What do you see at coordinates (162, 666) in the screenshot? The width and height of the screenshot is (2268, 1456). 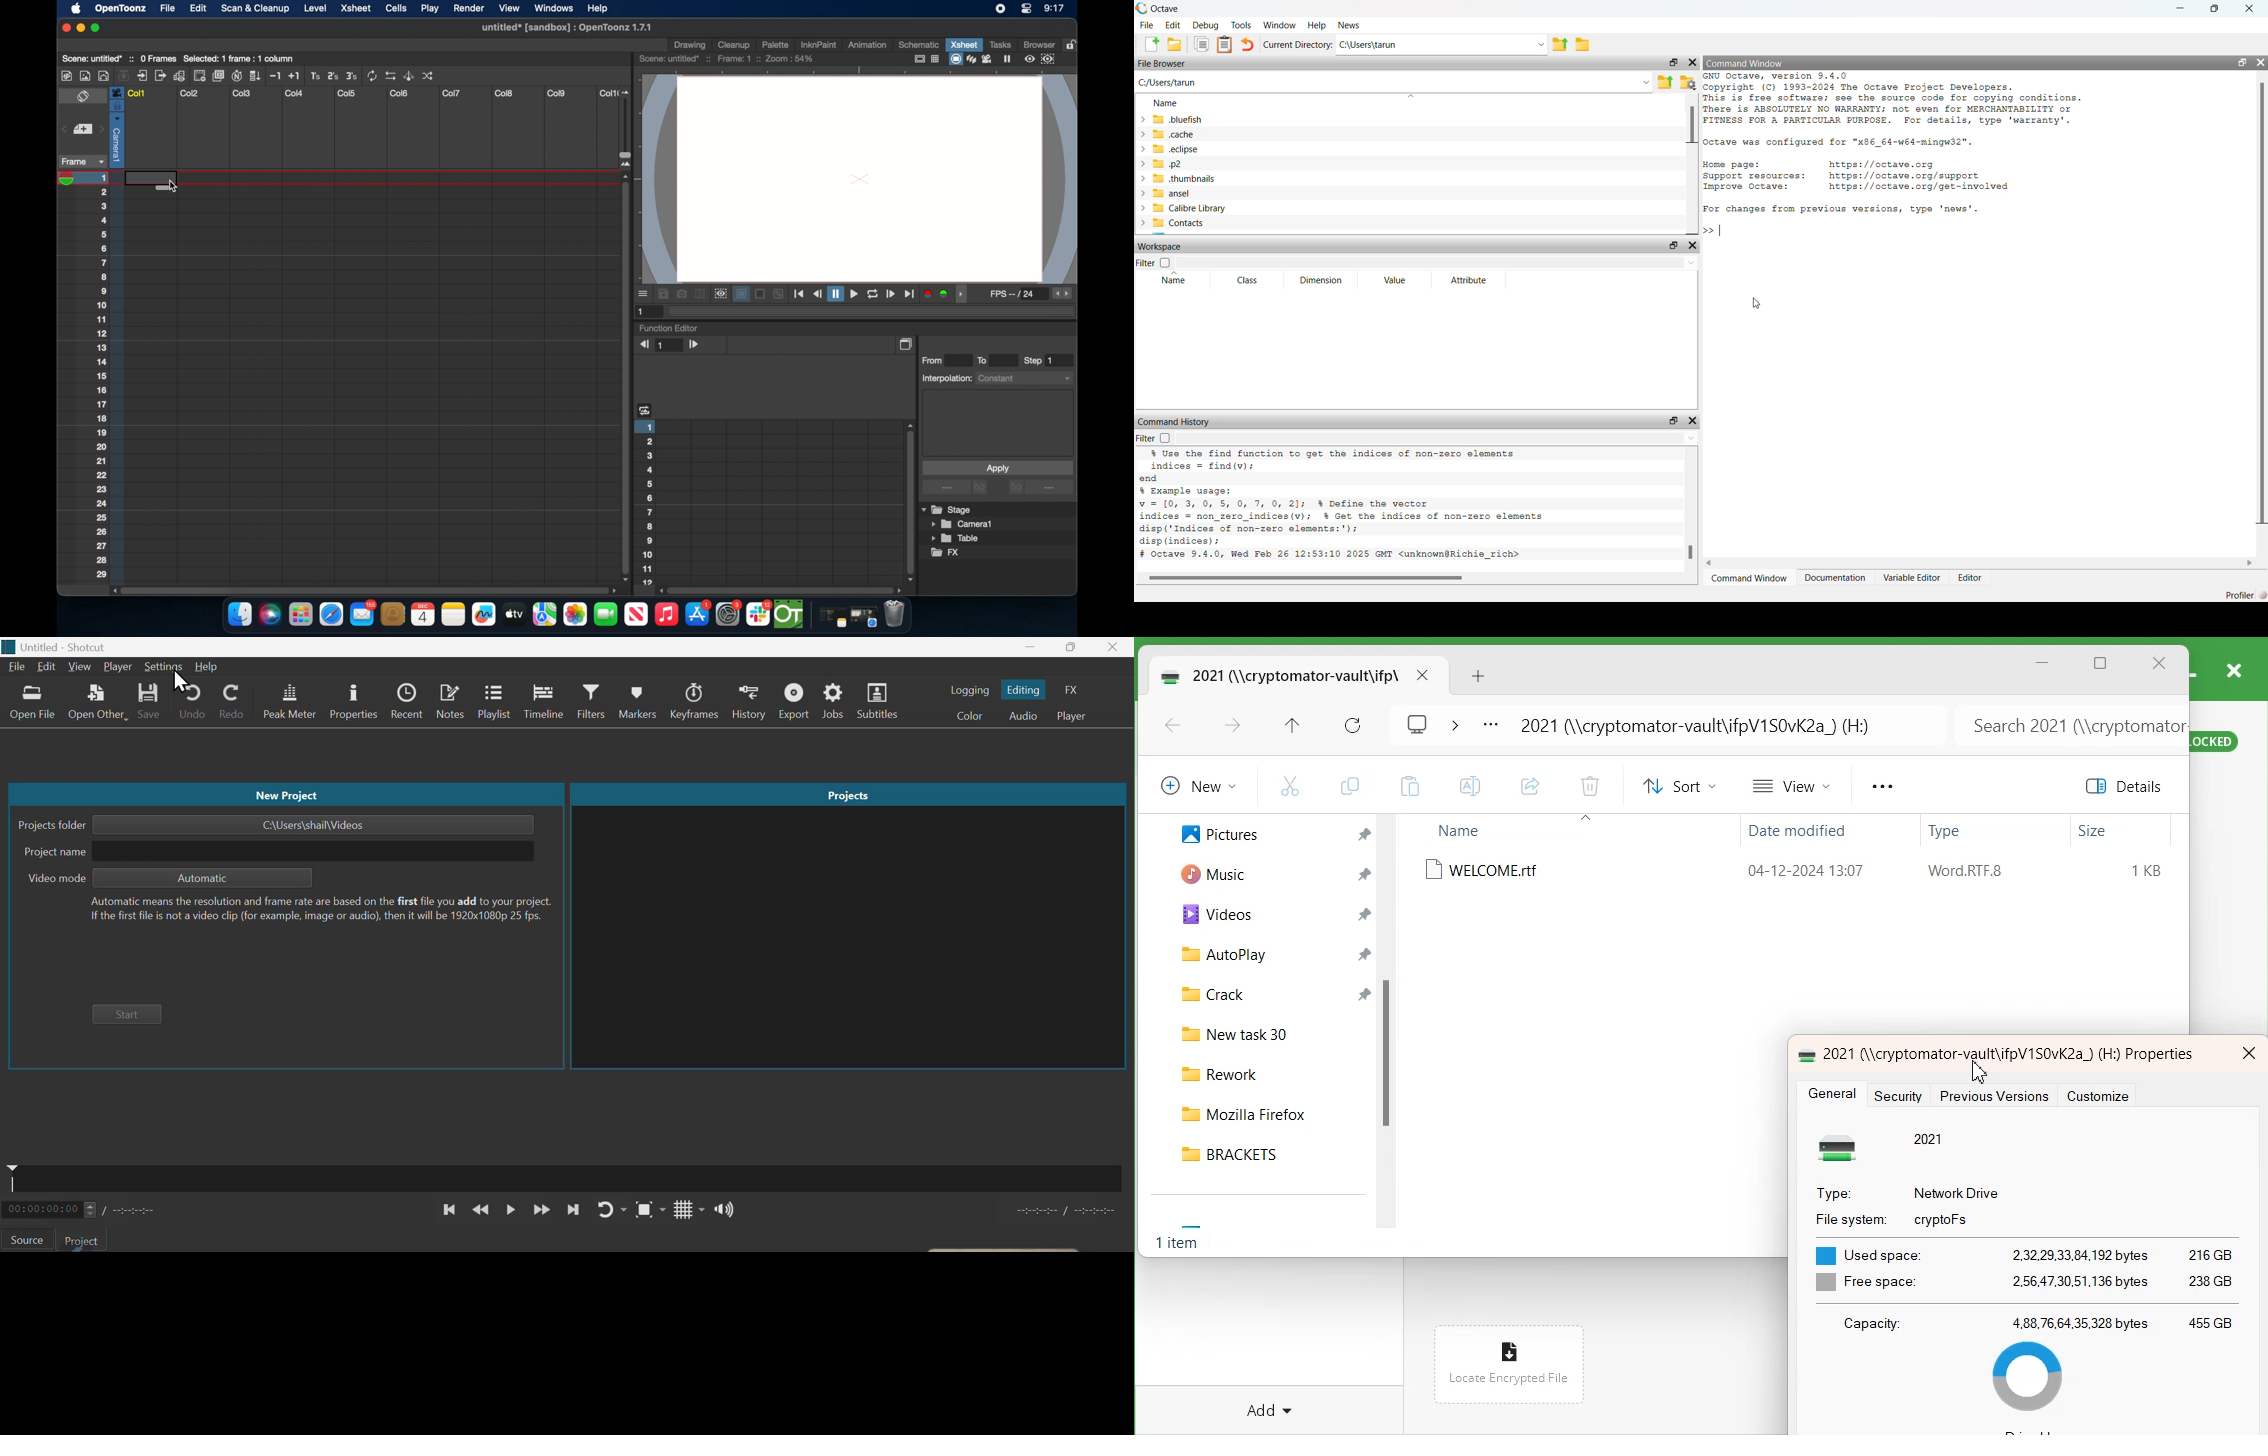 I see `Settings` at bounding box center [162, 666].